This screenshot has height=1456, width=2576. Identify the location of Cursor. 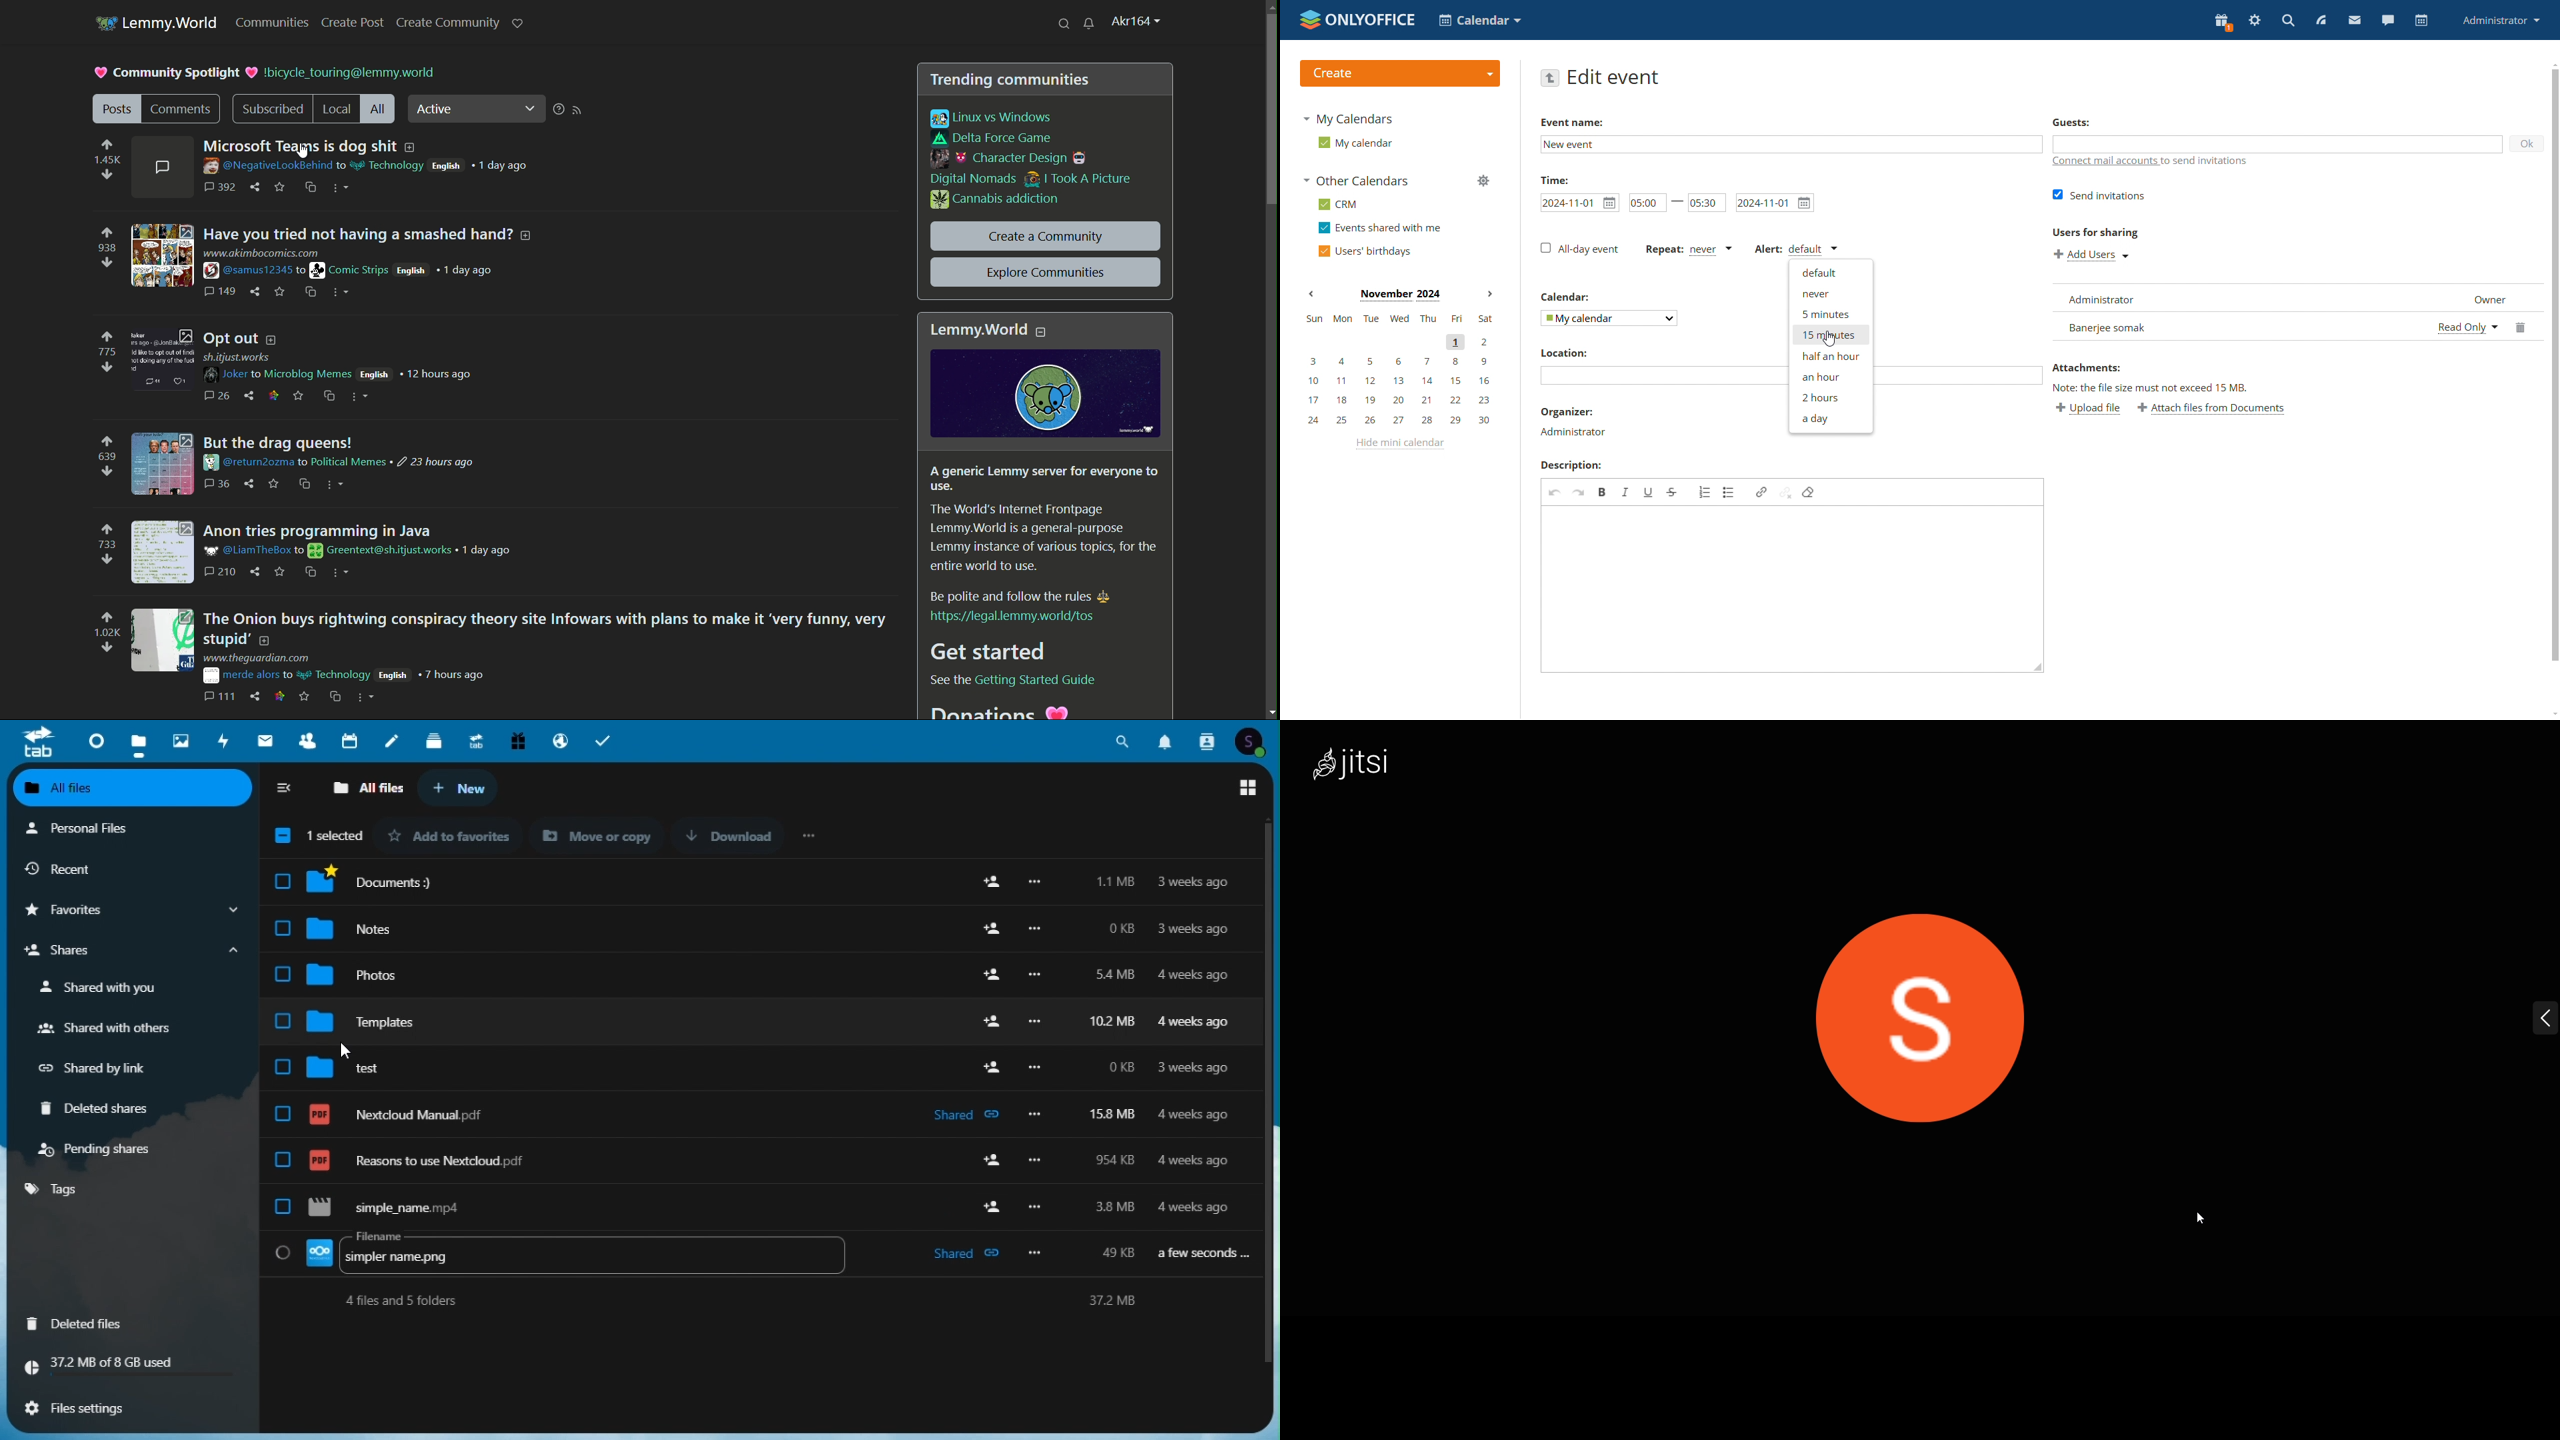
(1829, 339).